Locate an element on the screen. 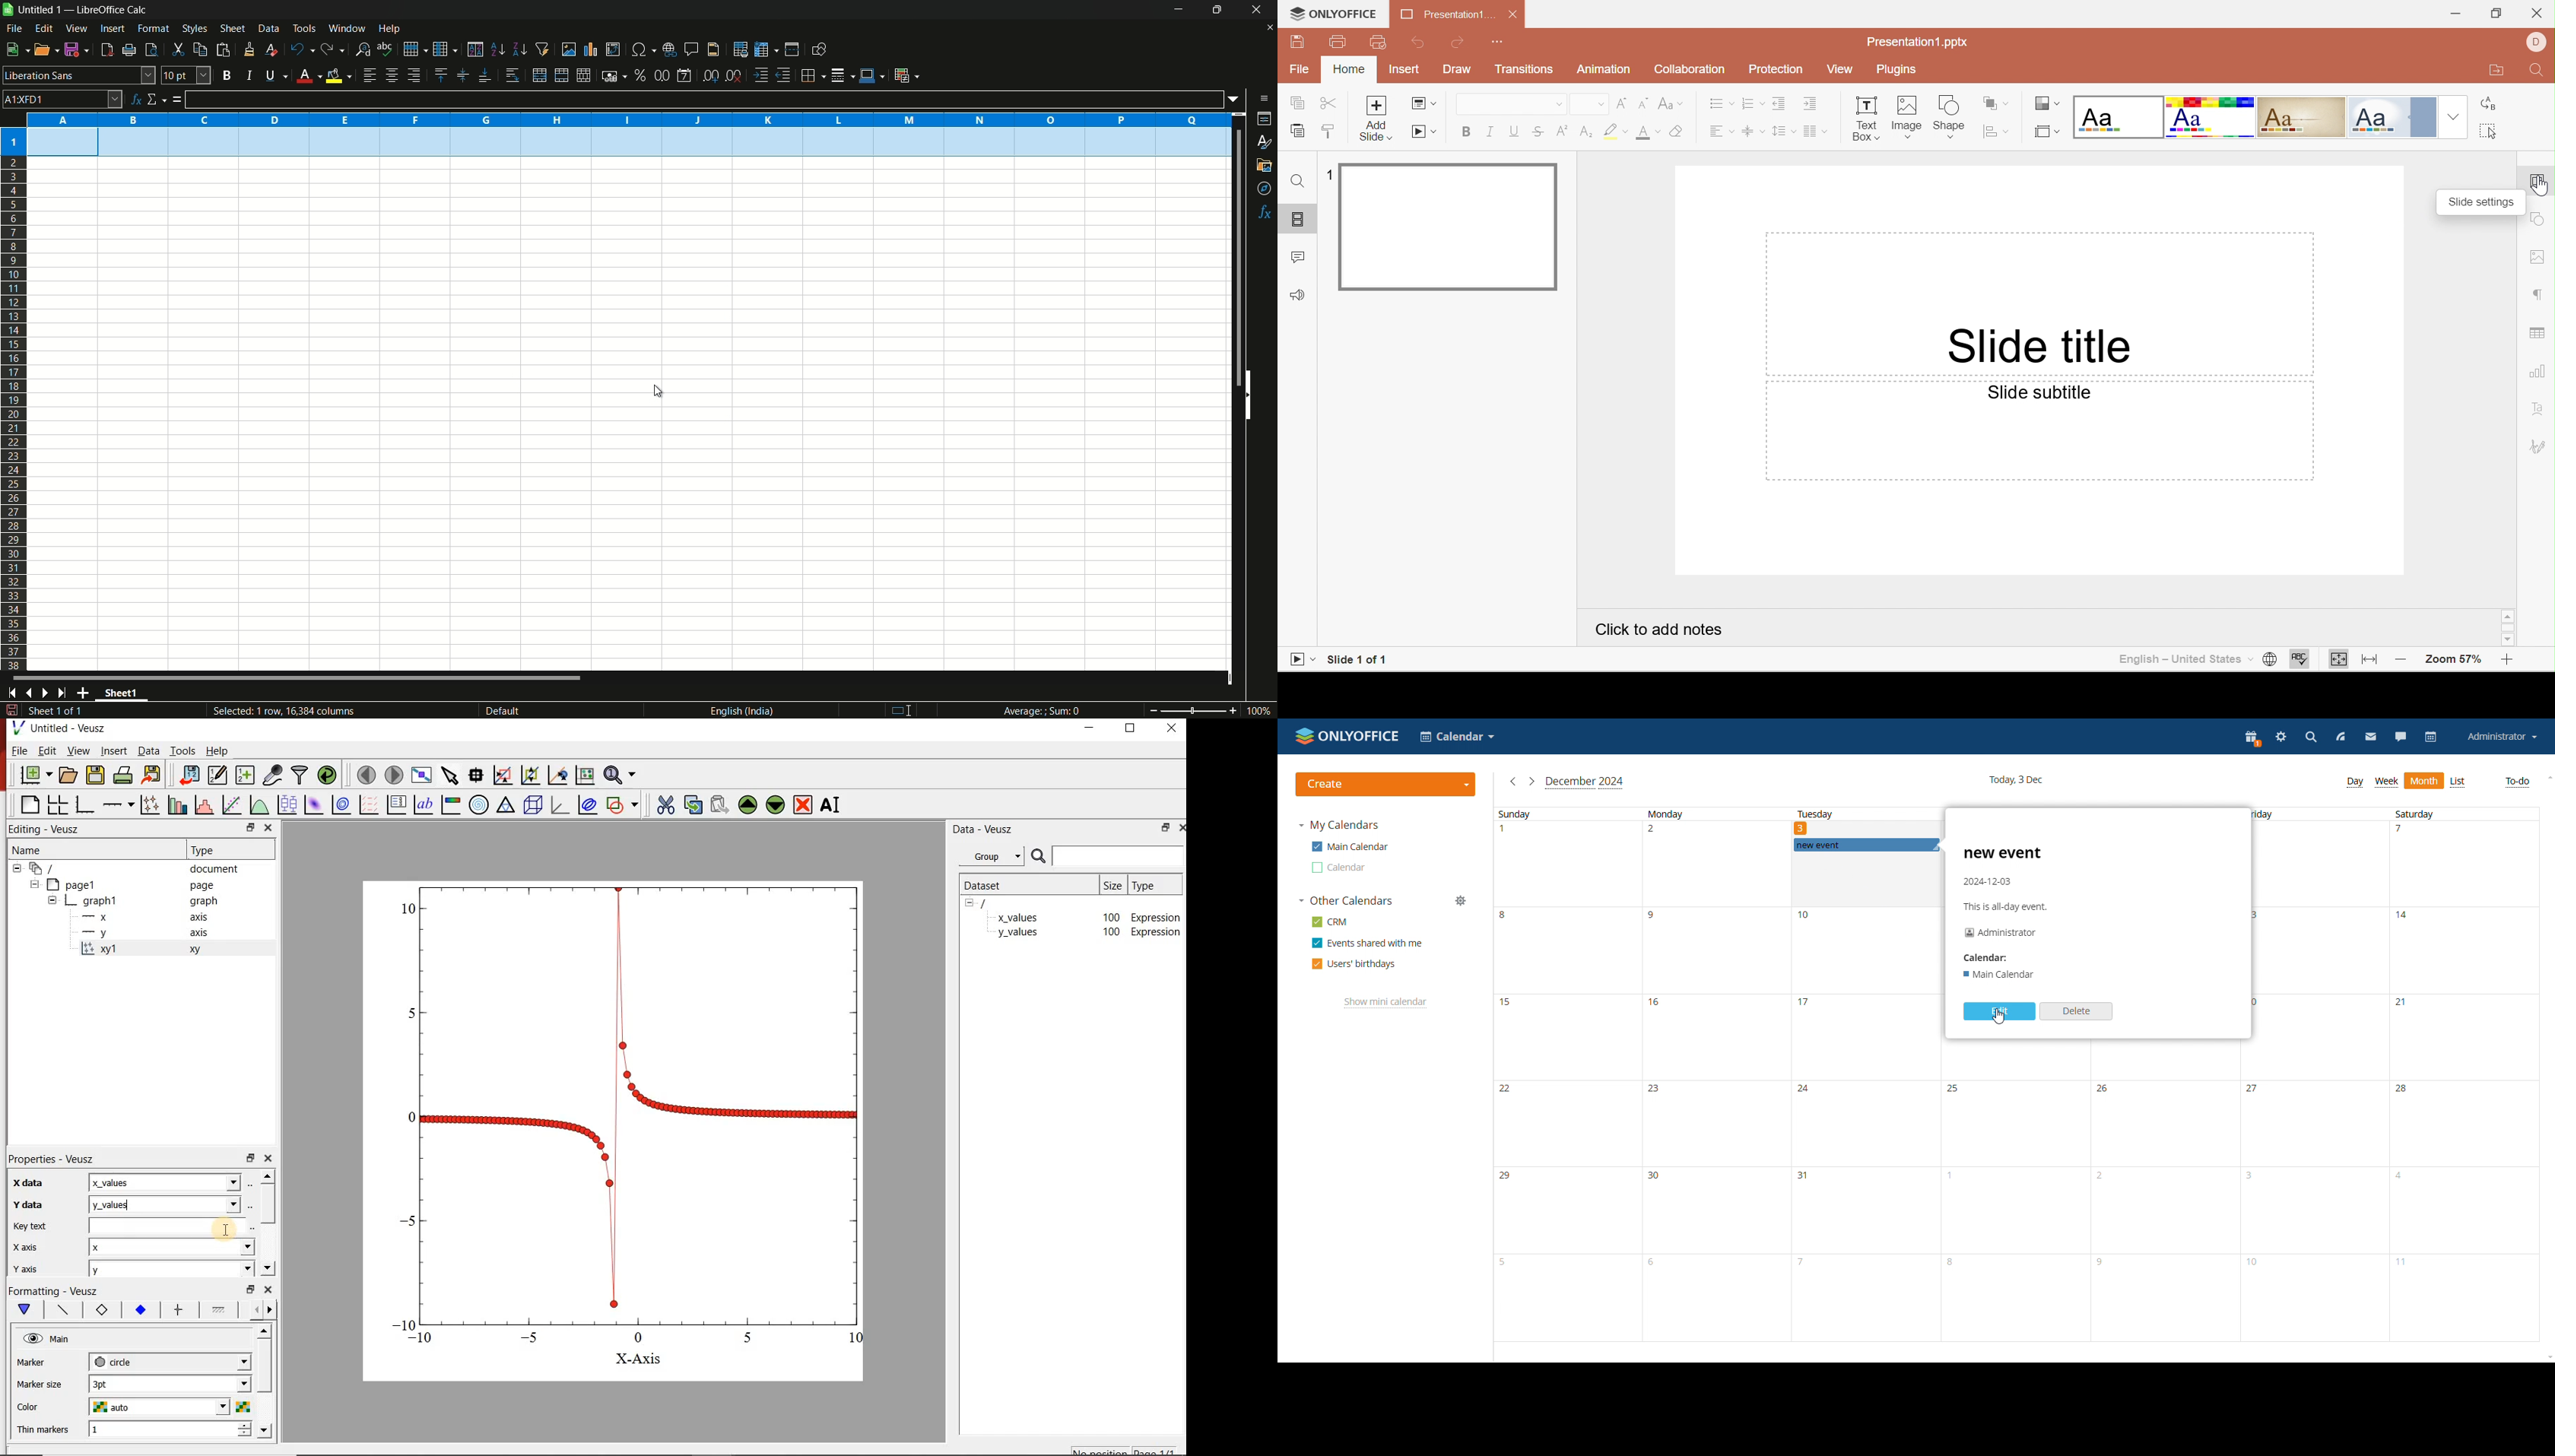  previous month is located at coordinates (1514, 781).